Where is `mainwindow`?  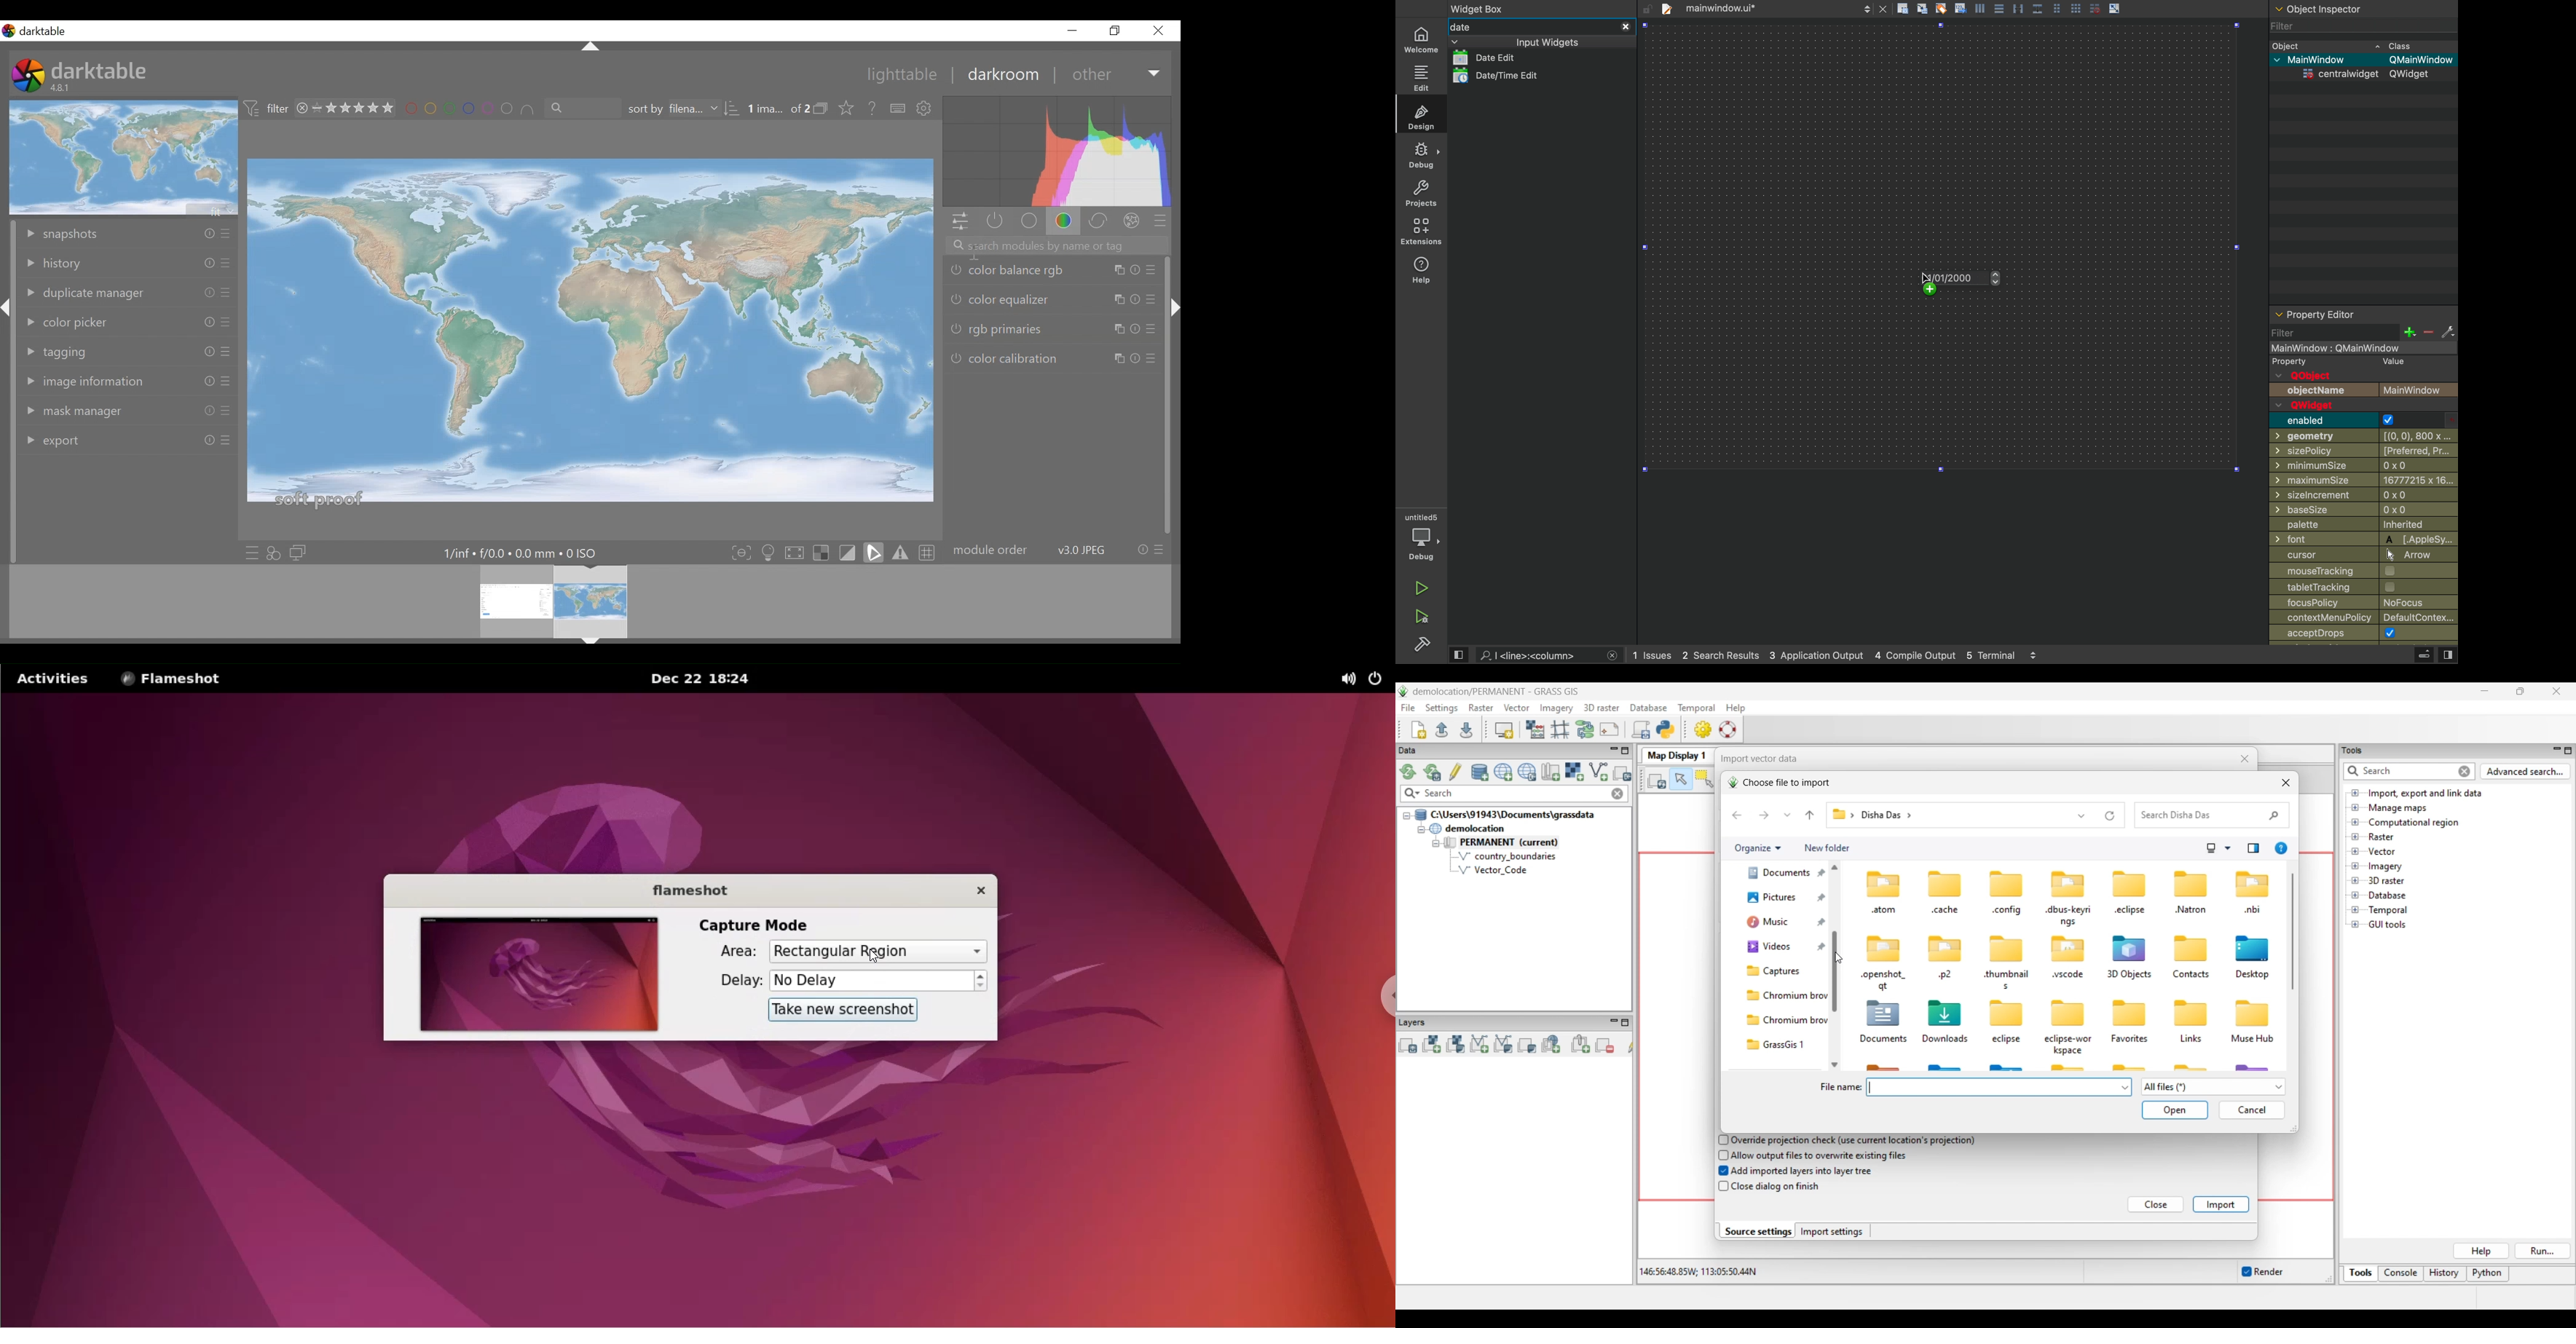
mainwindow is located at coordinates (2364, 60).